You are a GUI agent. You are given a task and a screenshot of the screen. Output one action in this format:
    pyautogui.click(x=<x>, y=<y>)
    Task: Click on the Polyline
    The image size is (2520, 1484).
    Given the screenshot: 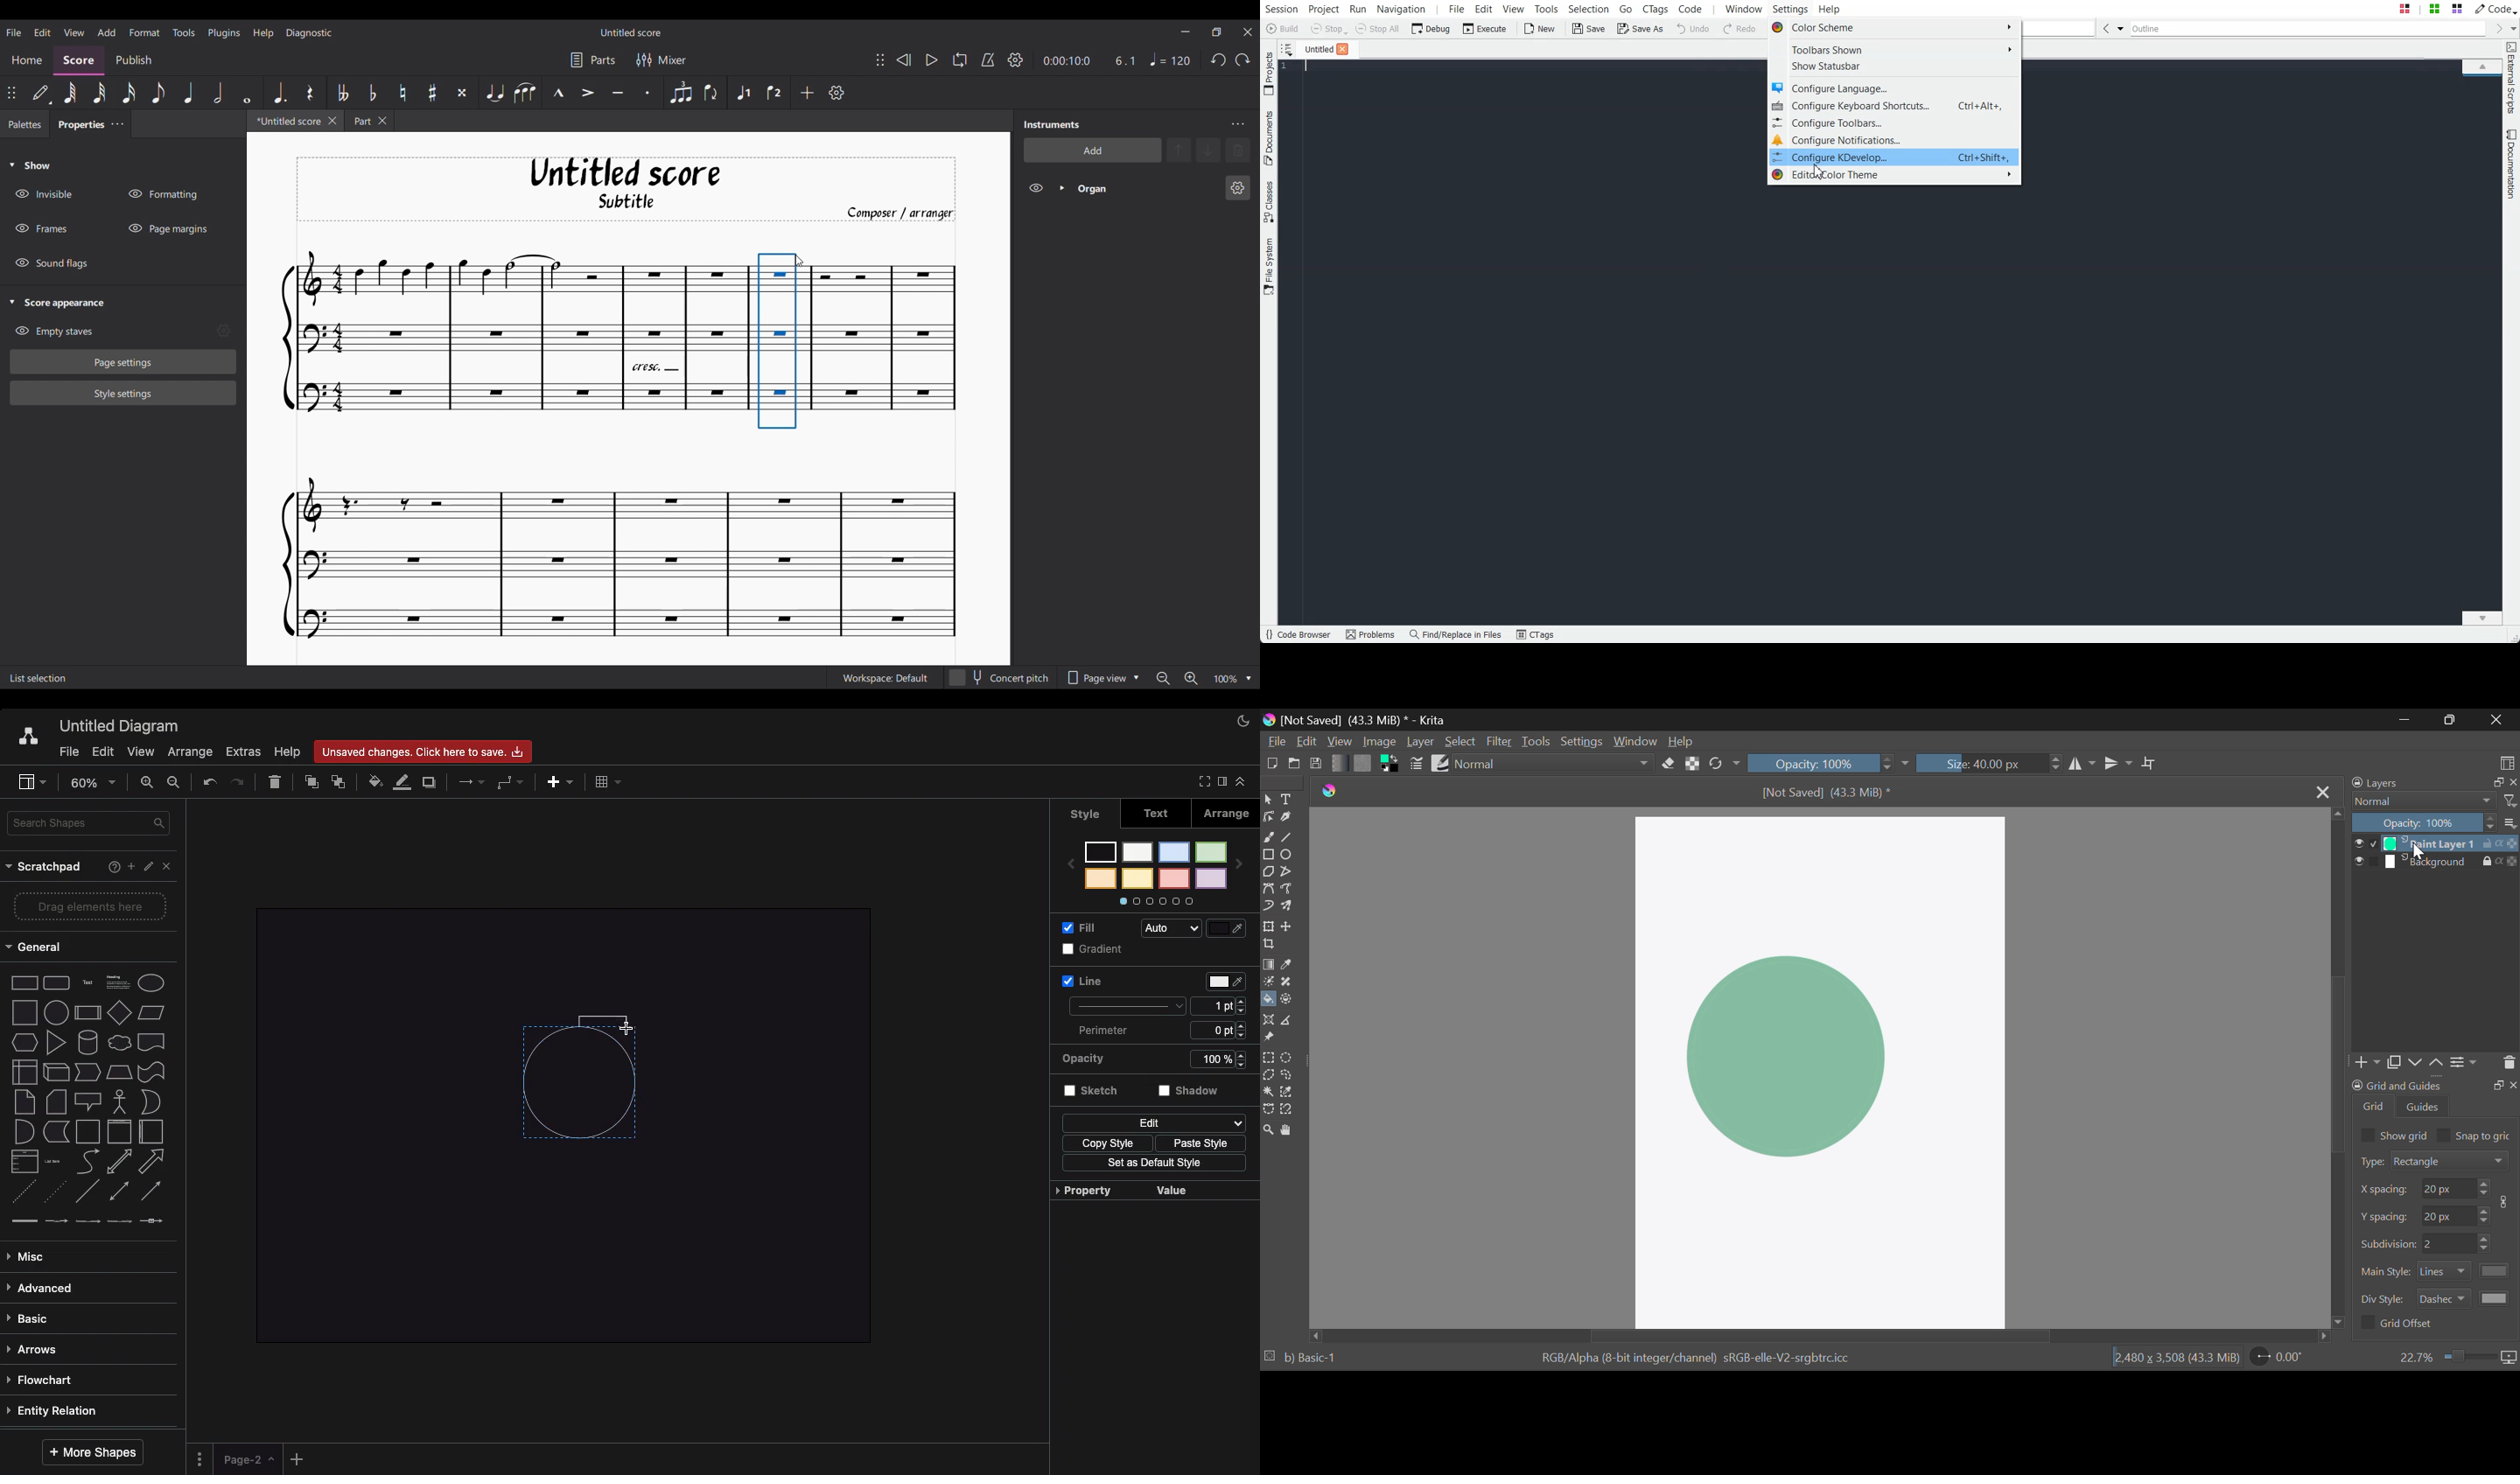 What is the action you would take?
    pyautogui.click(x=1288, y=871)
    